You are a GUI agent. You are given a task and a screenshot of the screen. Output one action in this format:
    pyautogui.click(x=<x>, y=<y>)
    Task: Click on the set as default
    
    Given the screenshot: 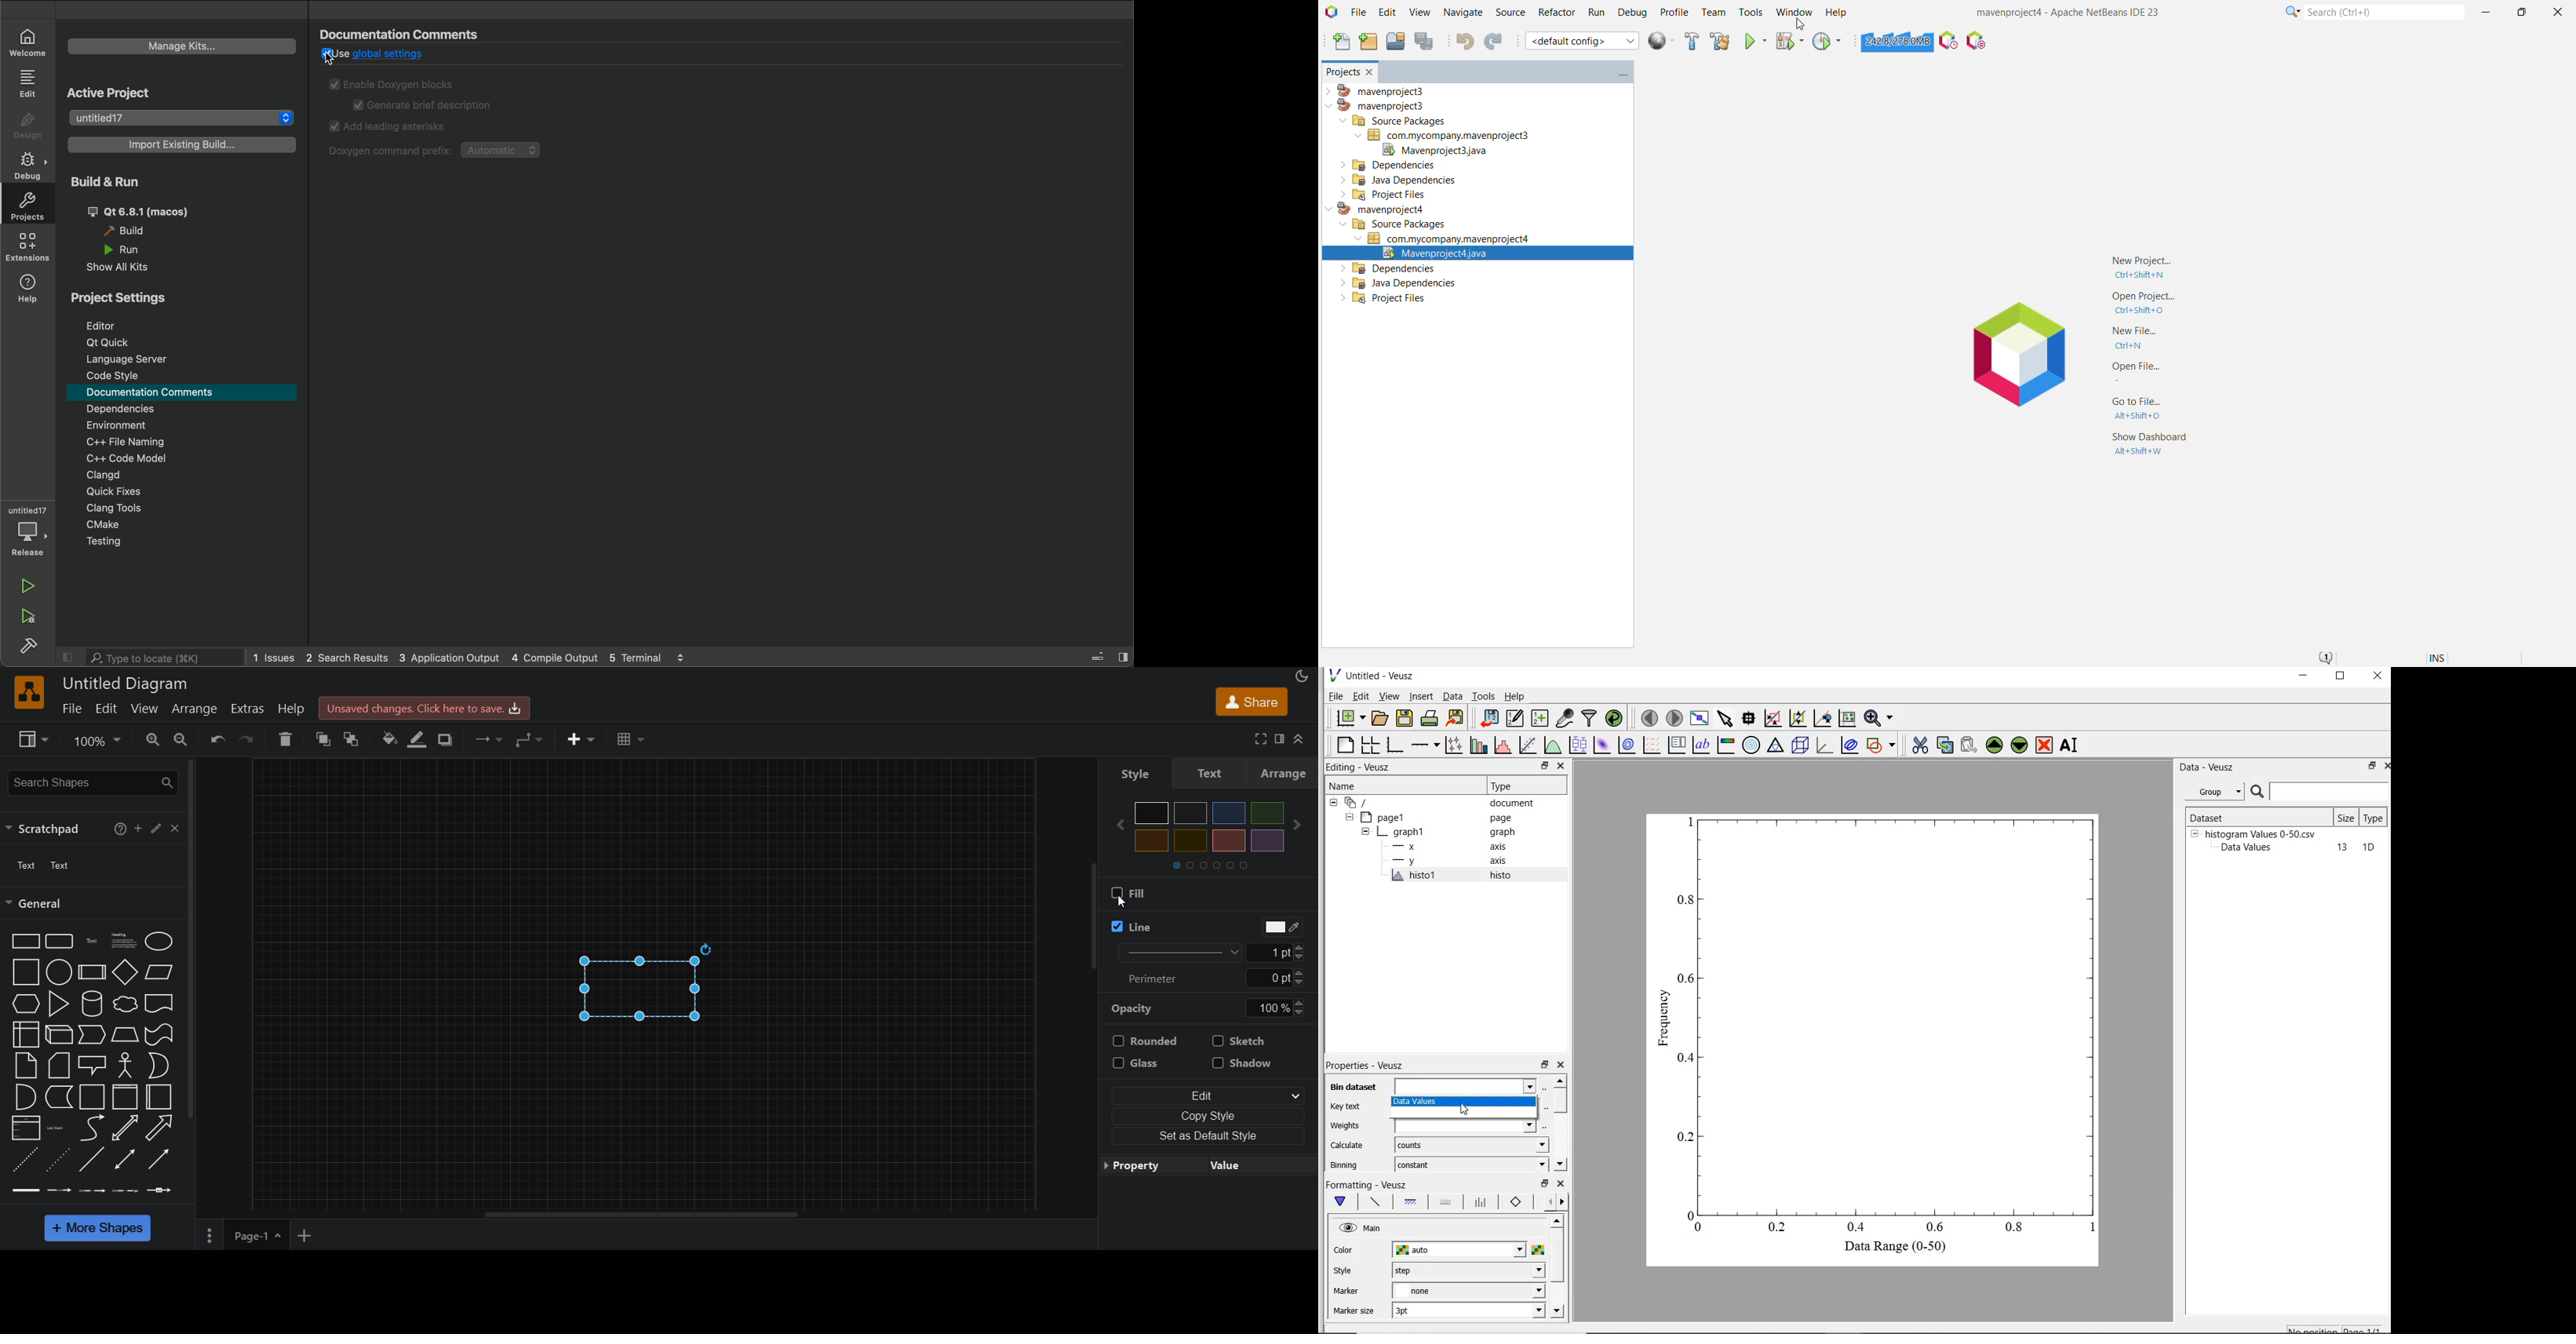 What is the action you would take?
    pyautogui.click(x=1212, y=1136)
    